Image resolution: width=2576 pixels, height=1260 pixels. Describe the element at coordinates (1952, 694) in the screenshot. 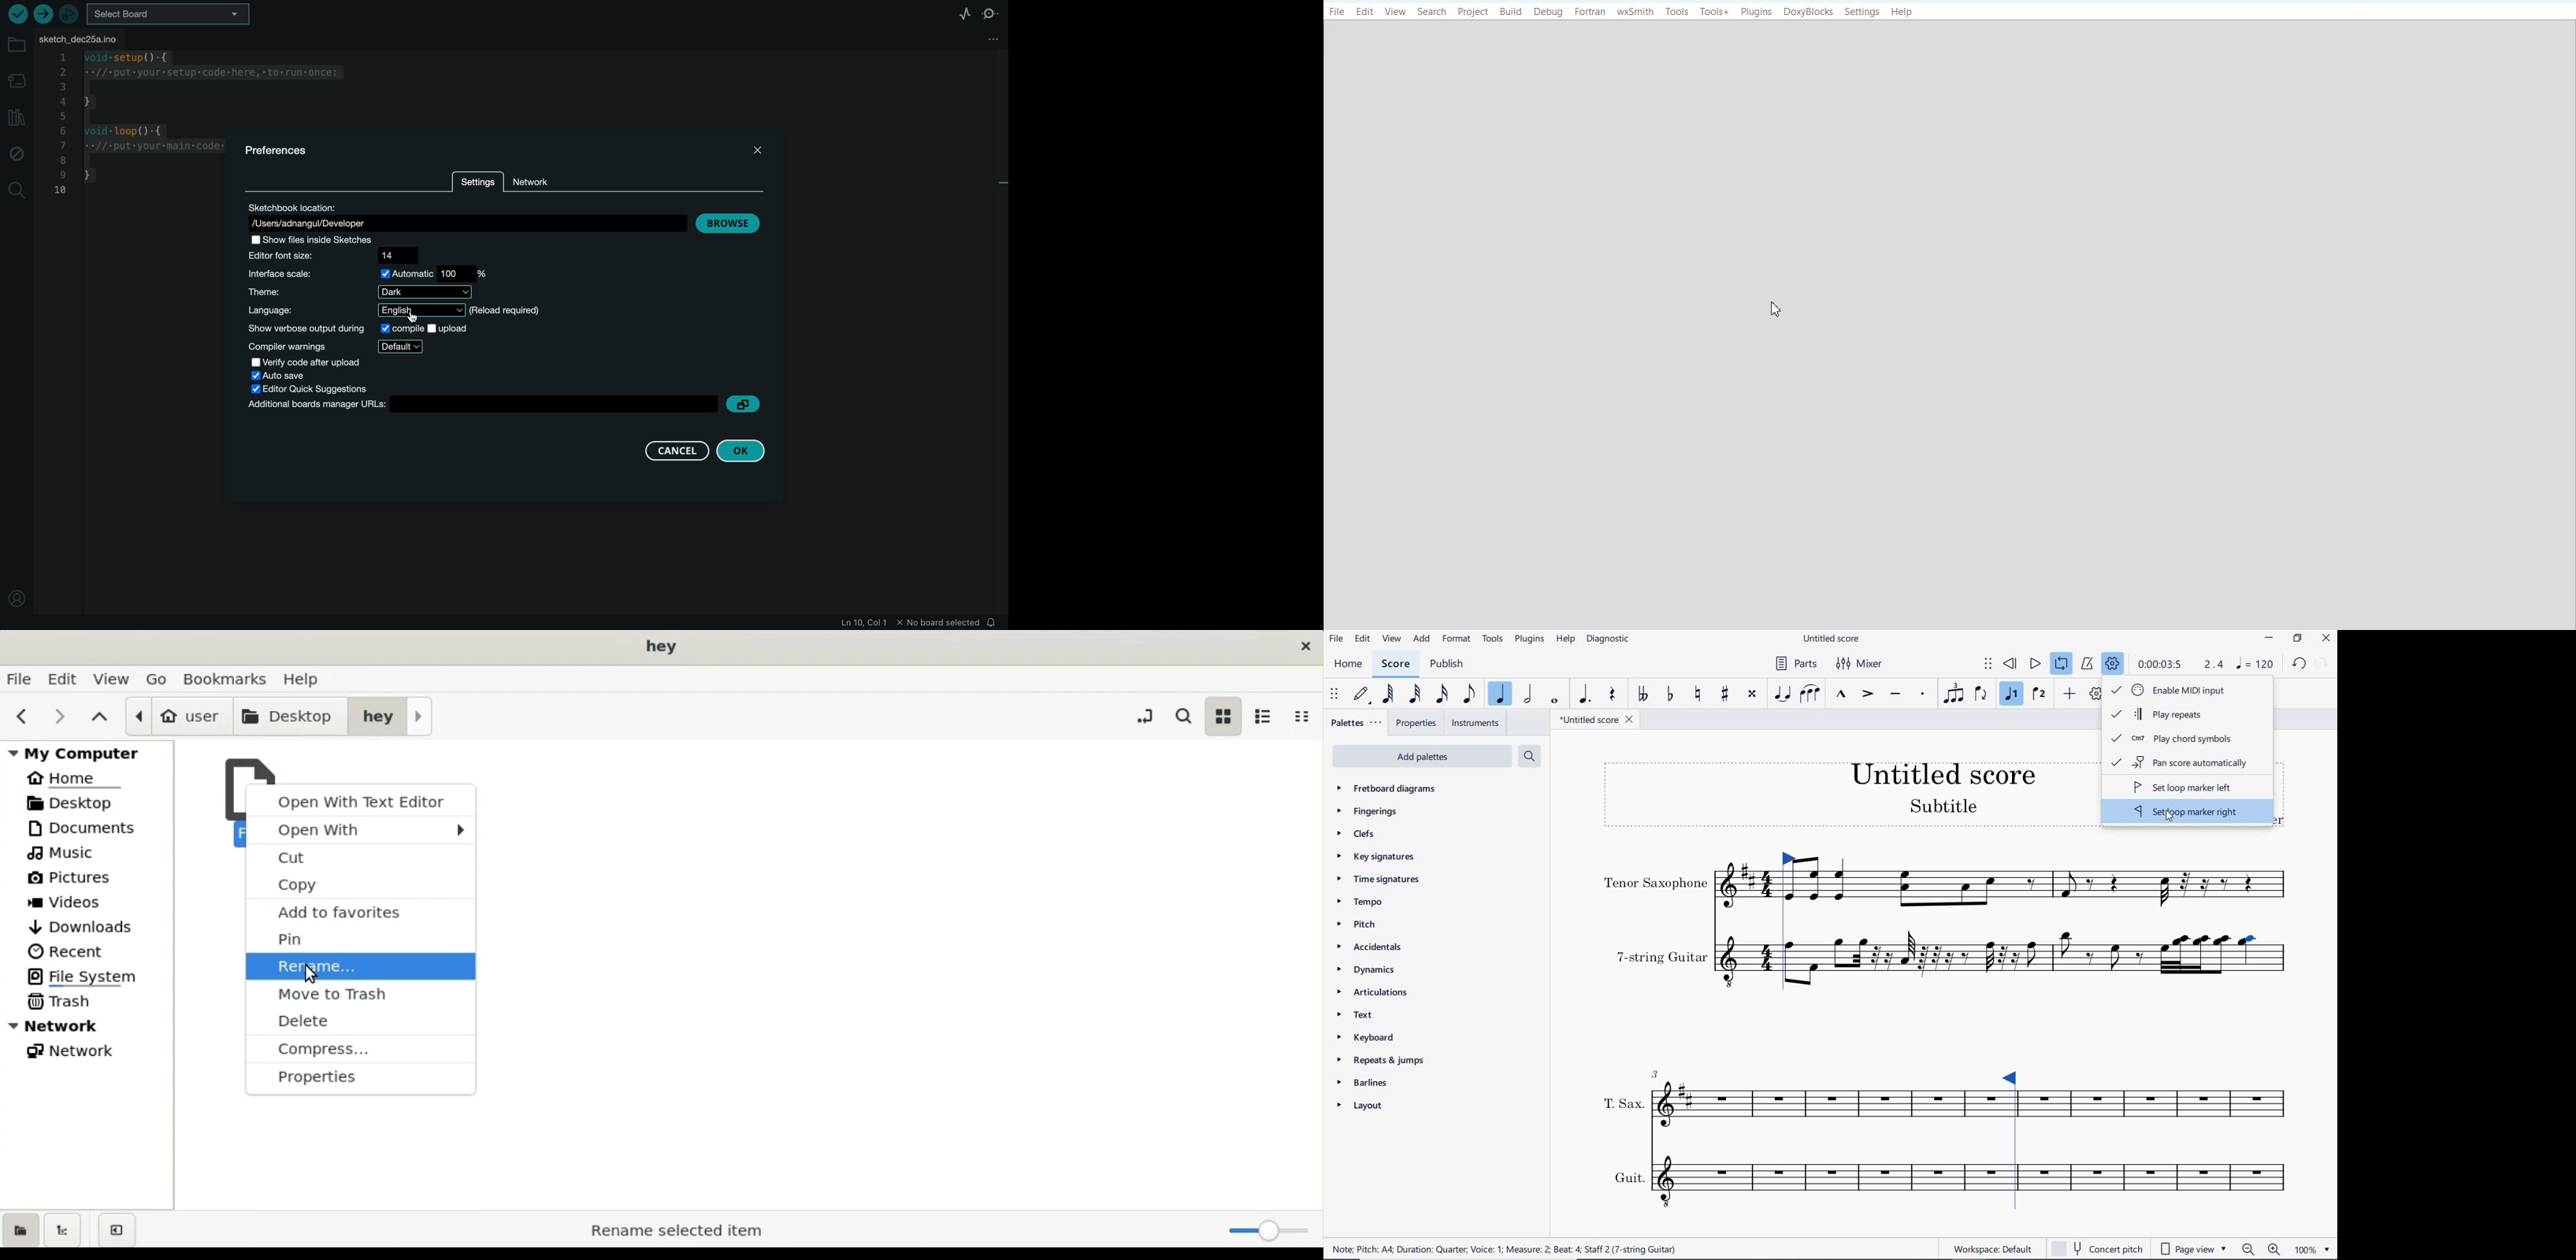

I see `TUPLET` at that location.